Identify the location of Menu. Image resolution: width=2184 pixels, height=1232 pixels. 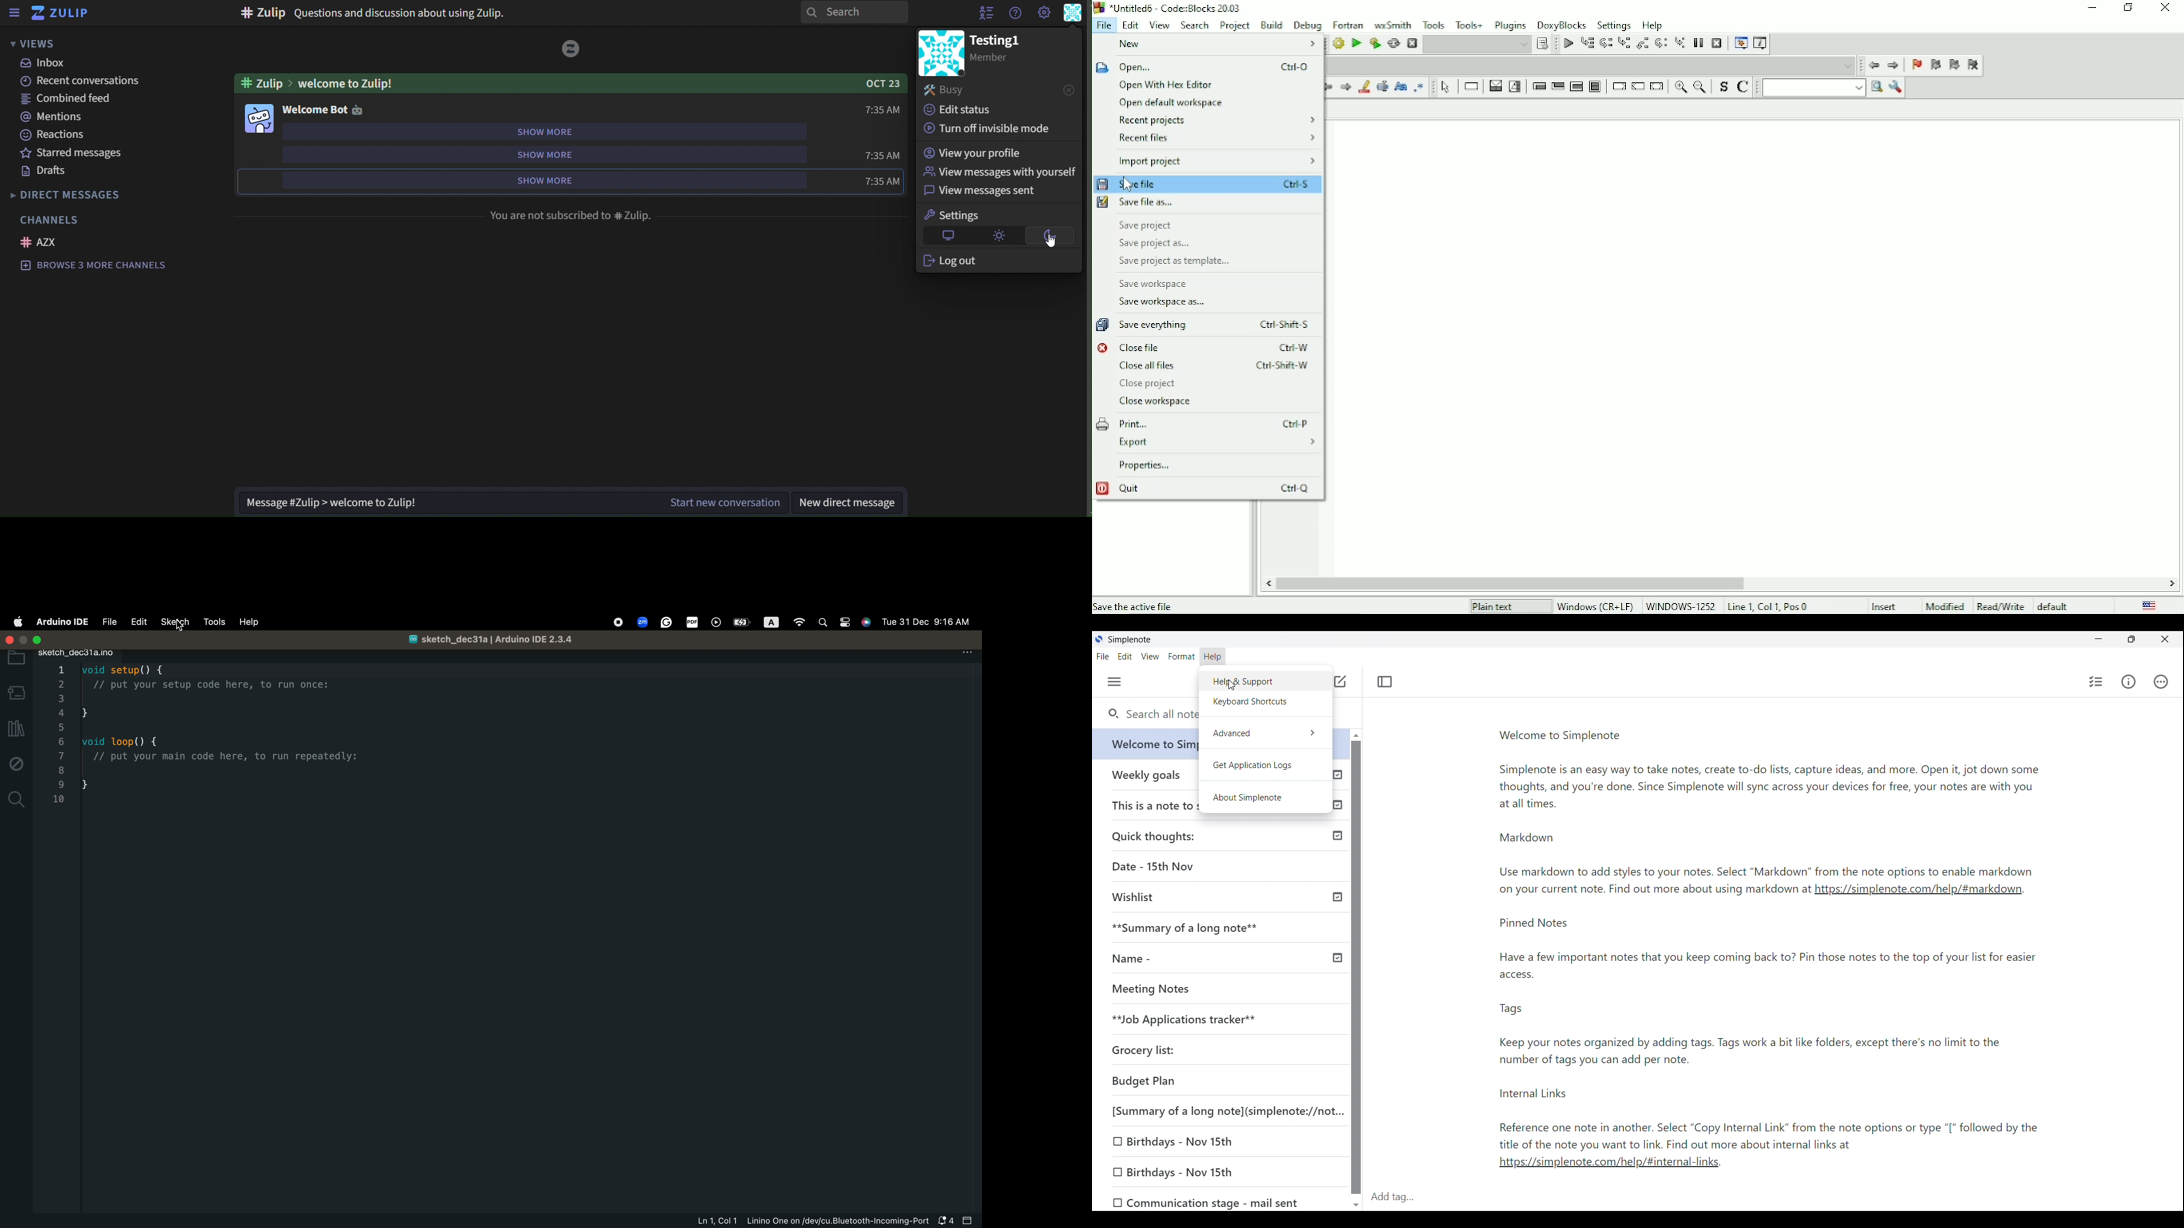
(1115, 682).